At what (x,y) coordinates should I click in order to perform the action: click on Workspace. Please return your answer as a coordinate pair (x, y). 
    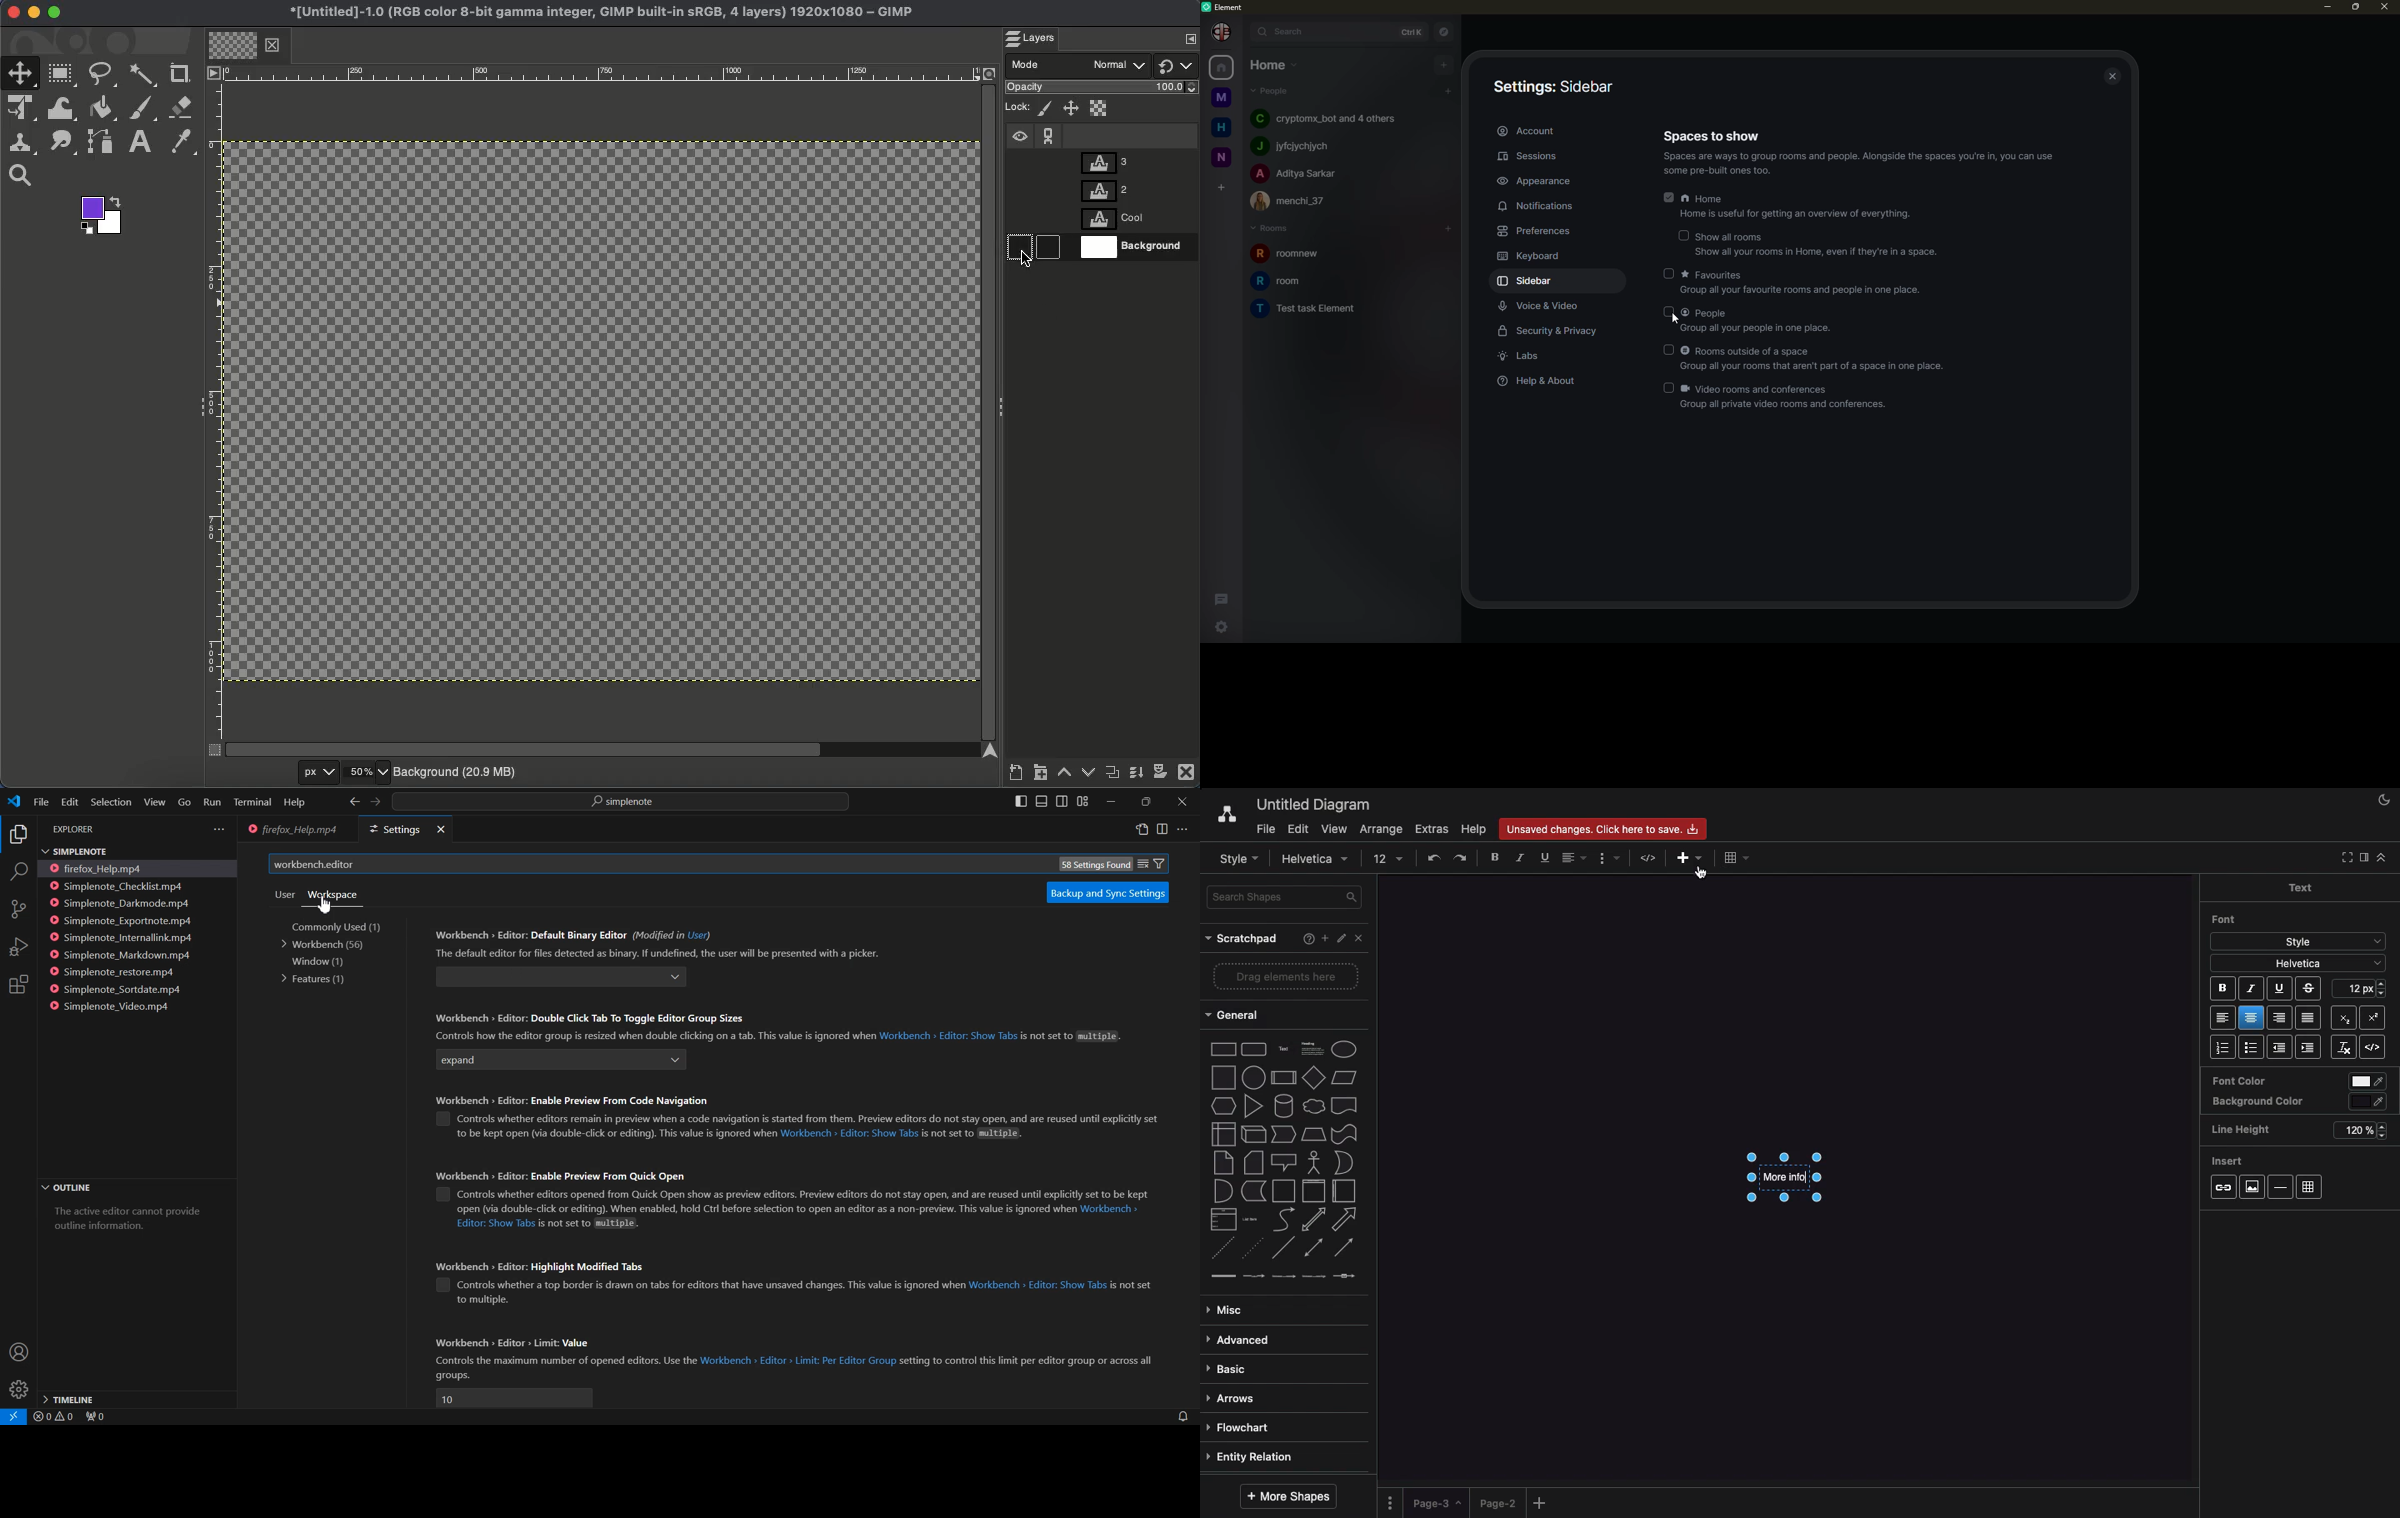
    Looking at the image, I should click on (332, 895).